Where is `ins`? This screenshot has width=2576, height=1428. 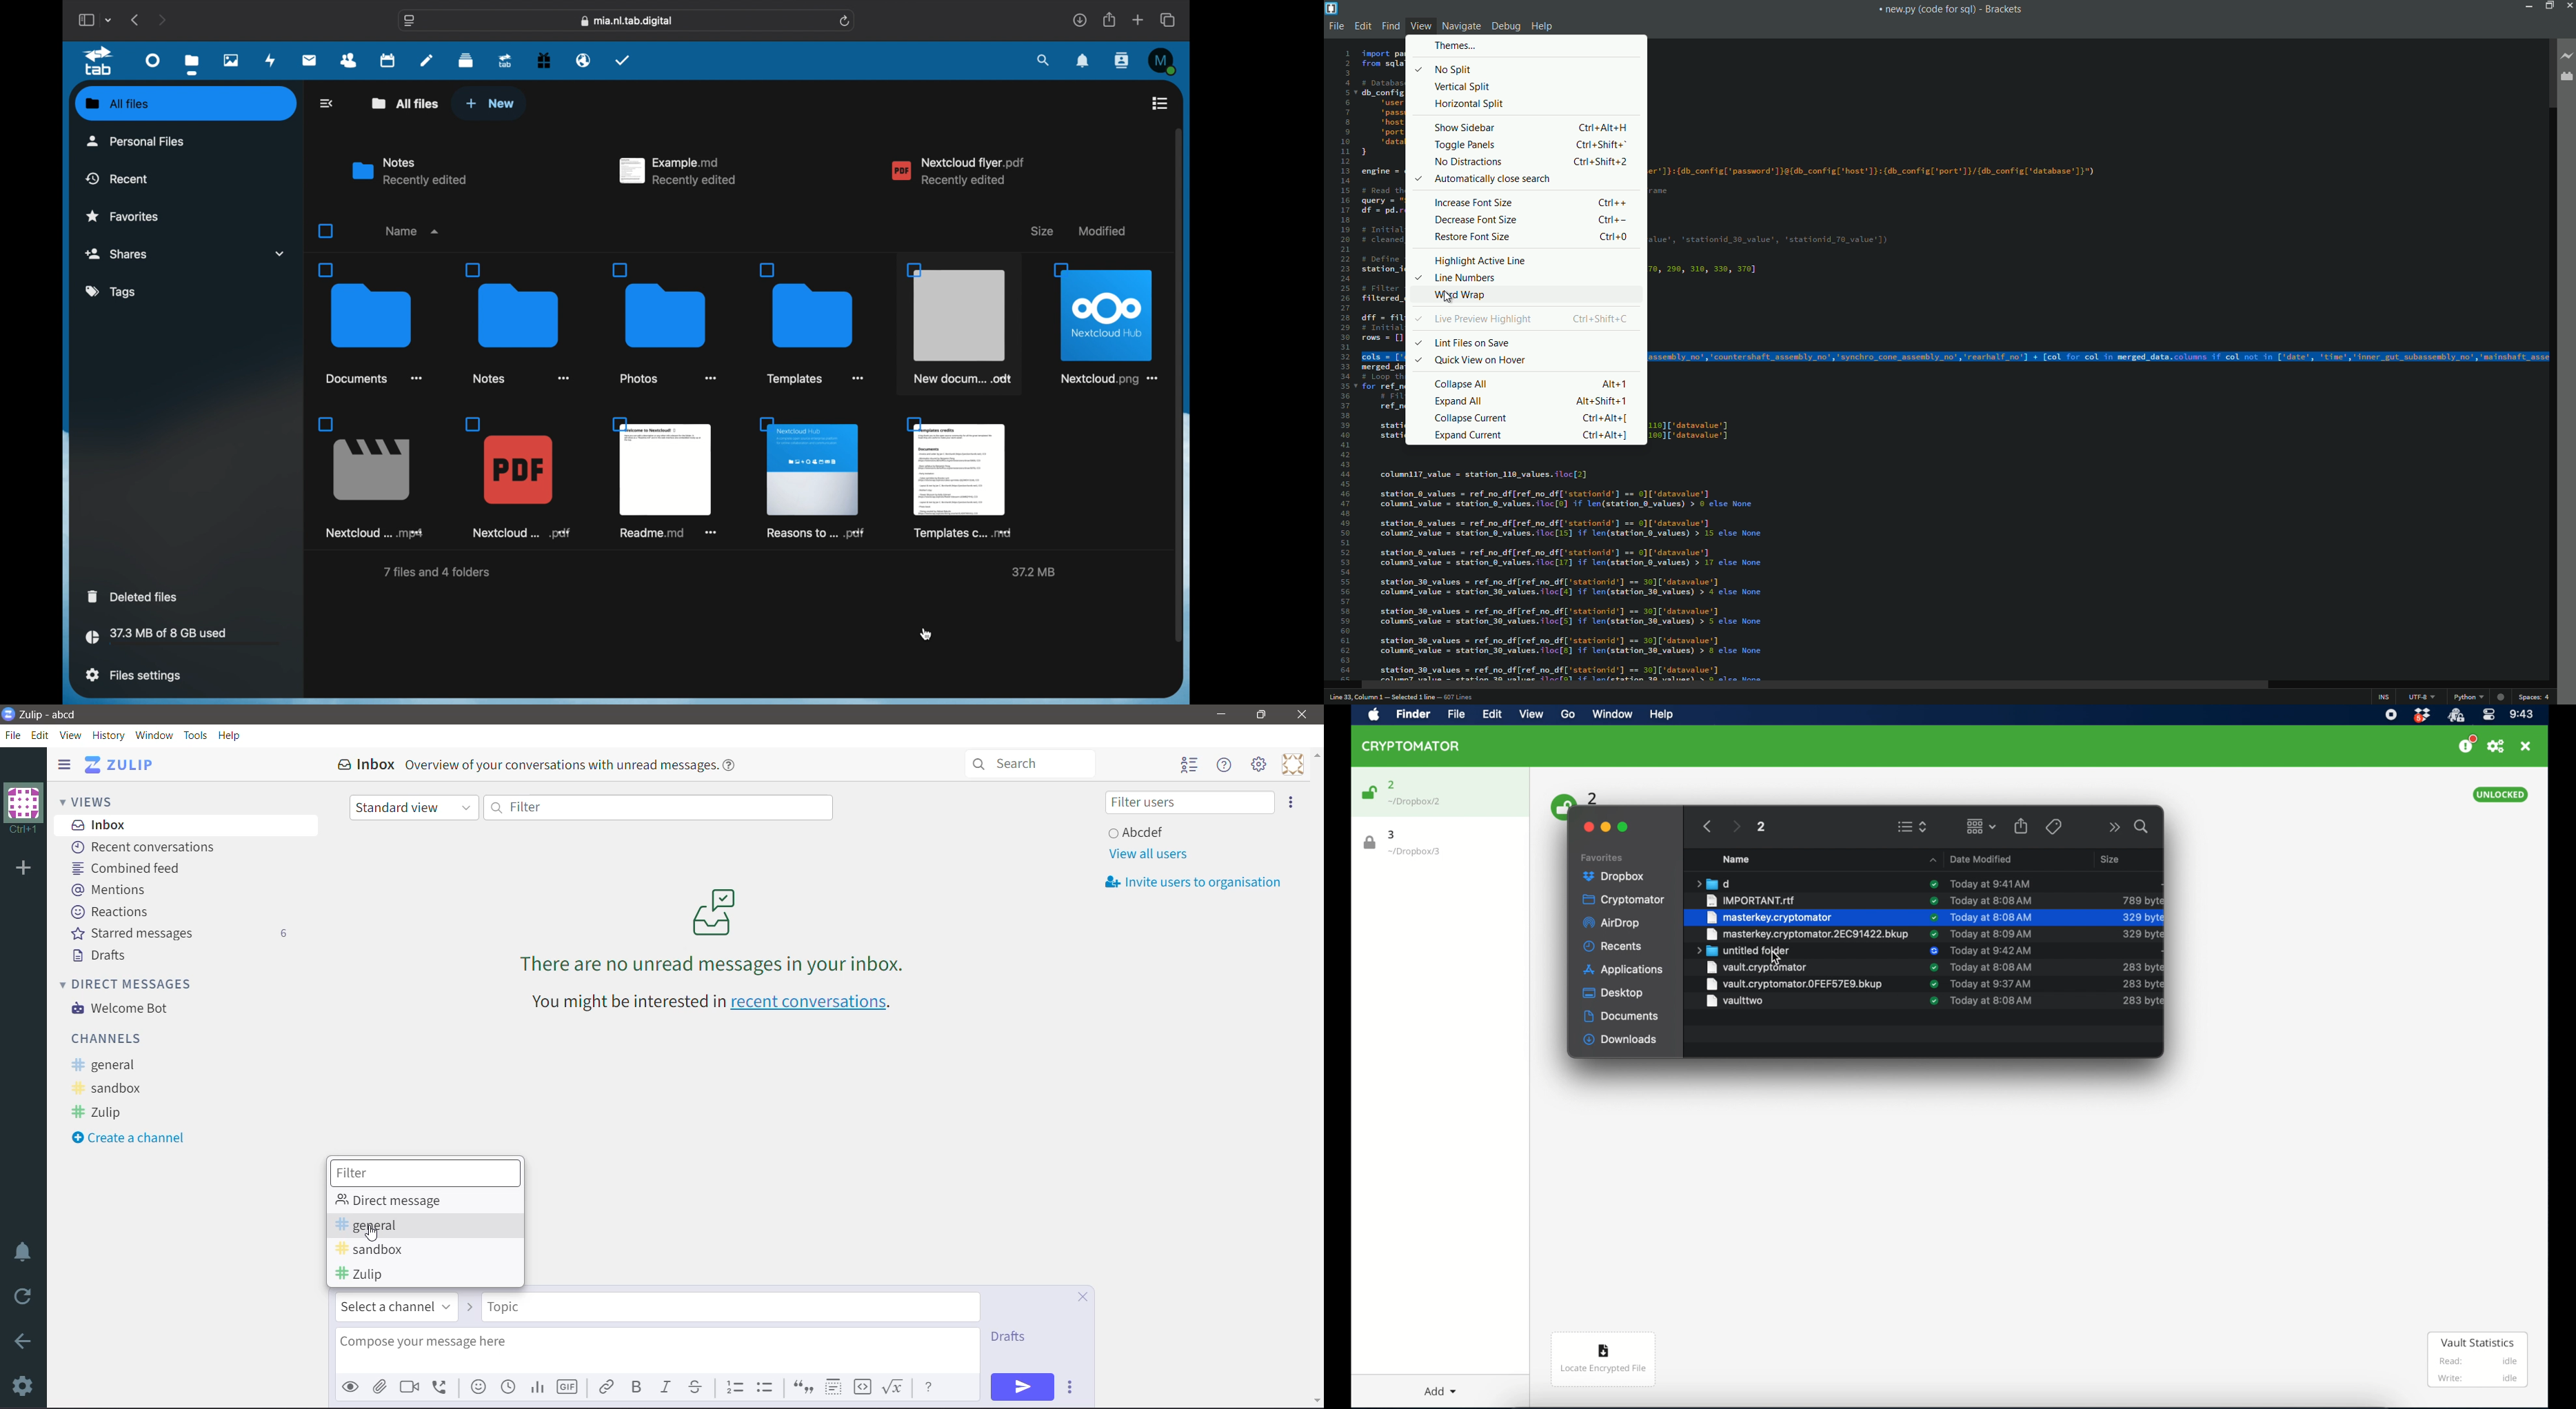 ins is located at coordinates (2384, 698).